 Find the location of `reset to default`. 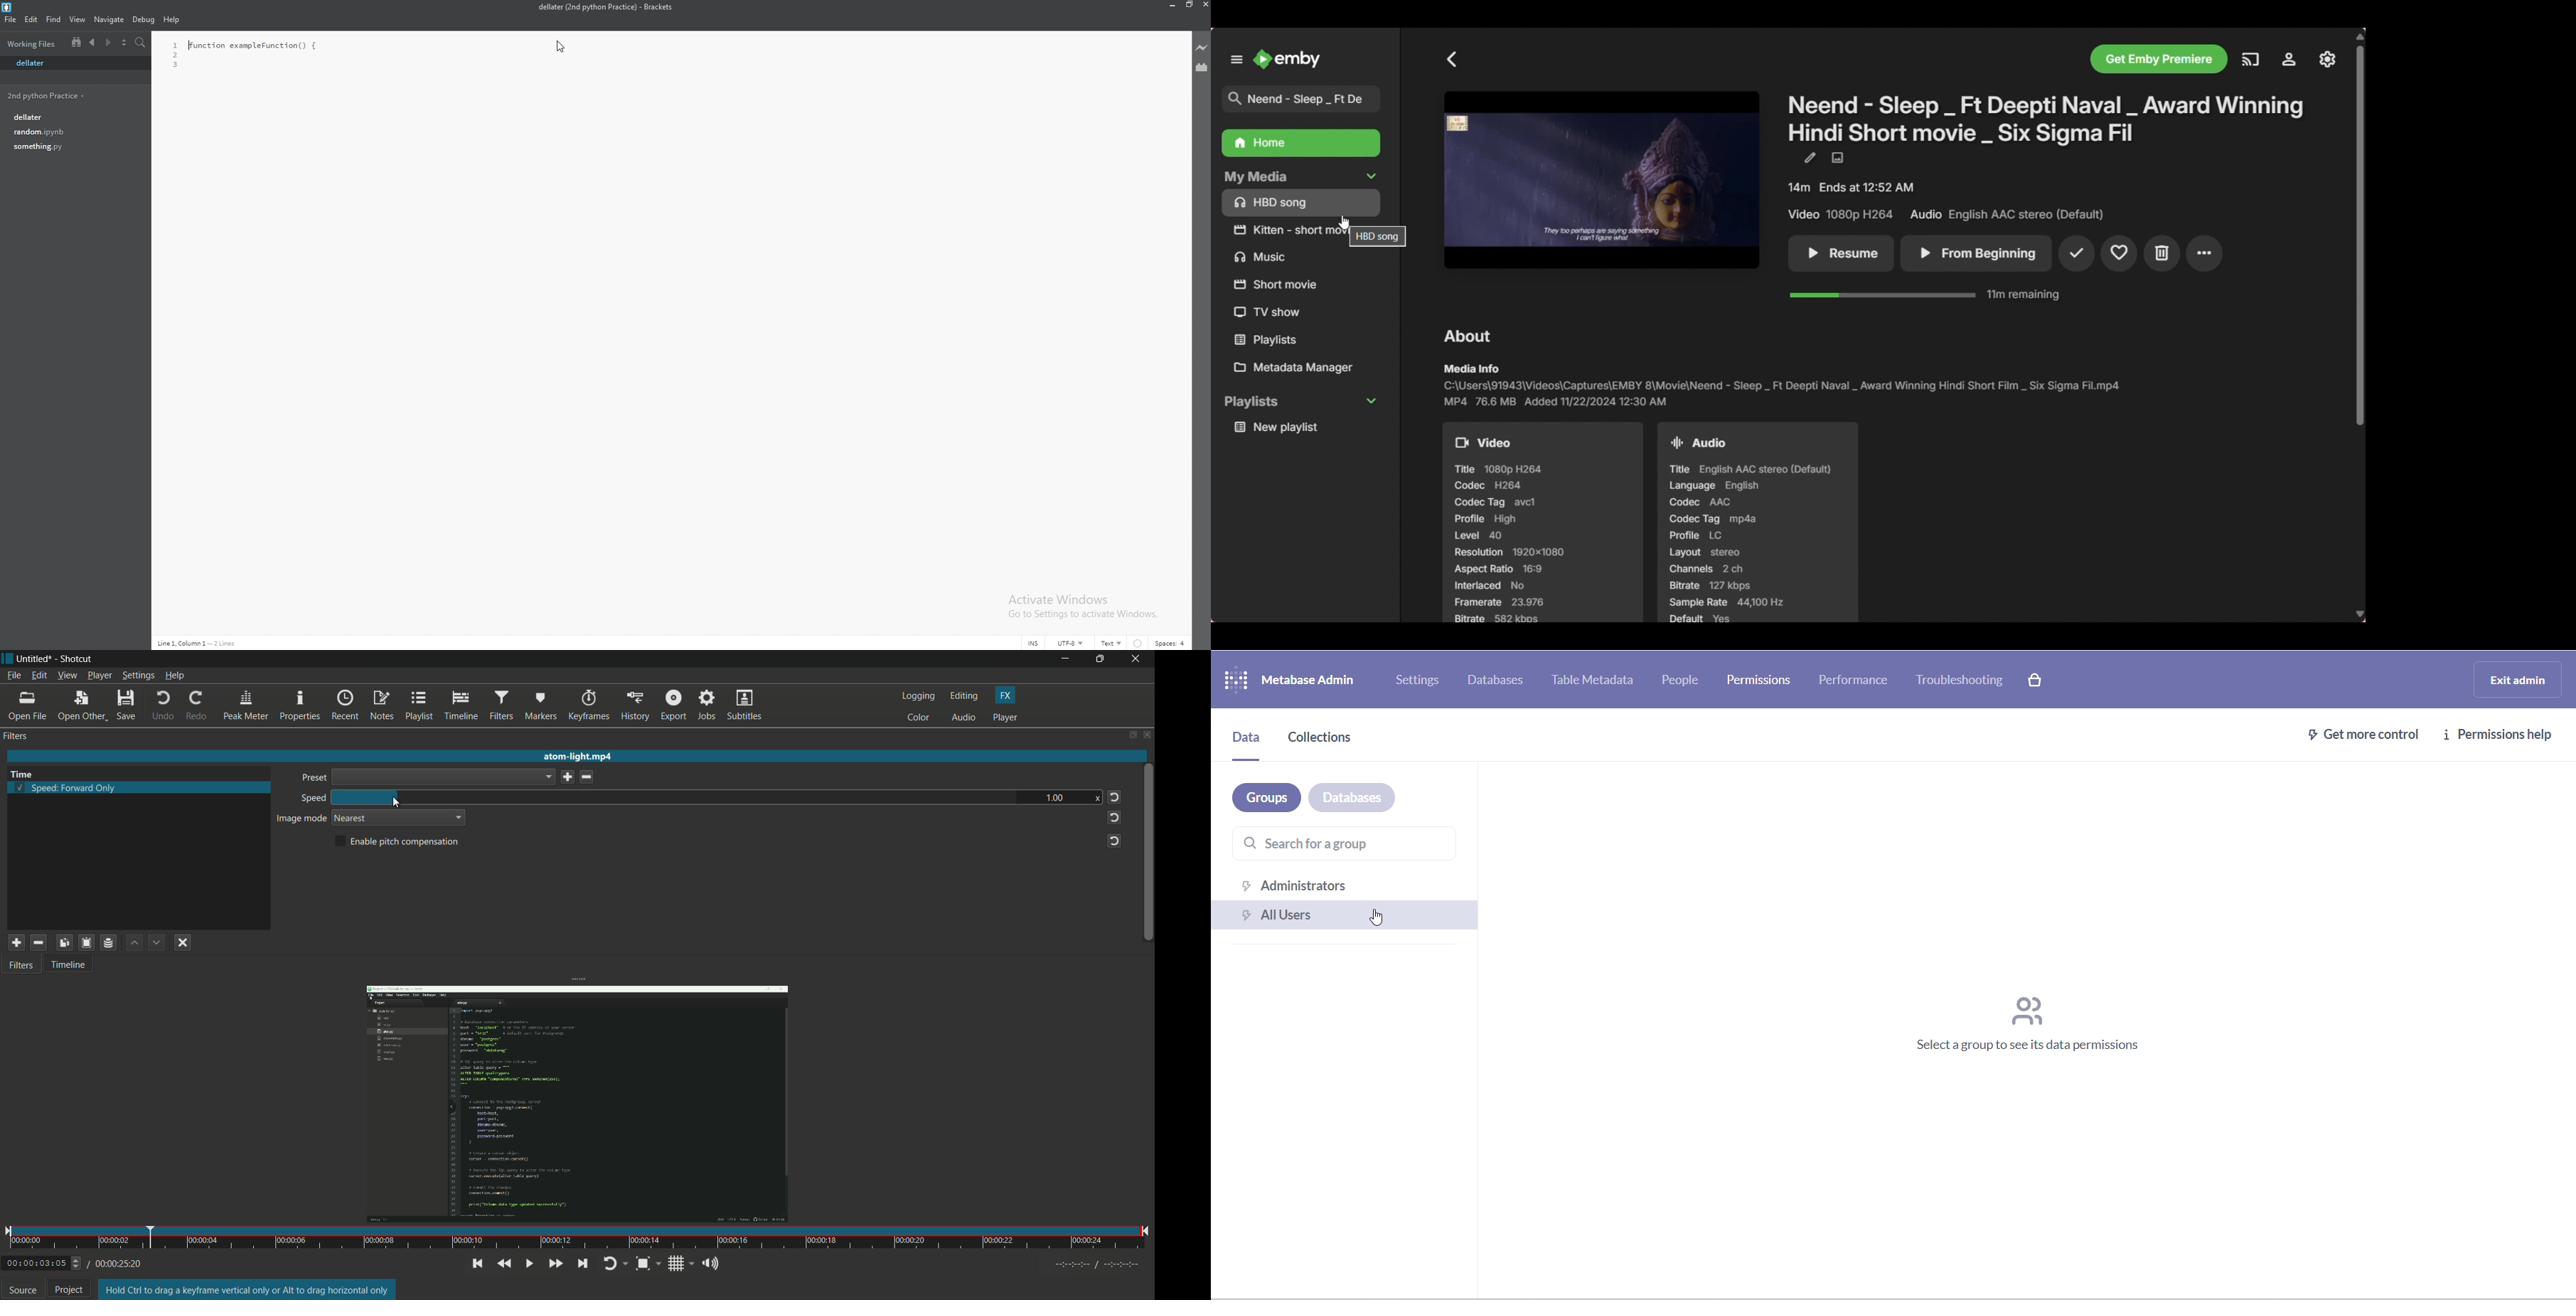

reset to default is located at coordinates (1114, 797).